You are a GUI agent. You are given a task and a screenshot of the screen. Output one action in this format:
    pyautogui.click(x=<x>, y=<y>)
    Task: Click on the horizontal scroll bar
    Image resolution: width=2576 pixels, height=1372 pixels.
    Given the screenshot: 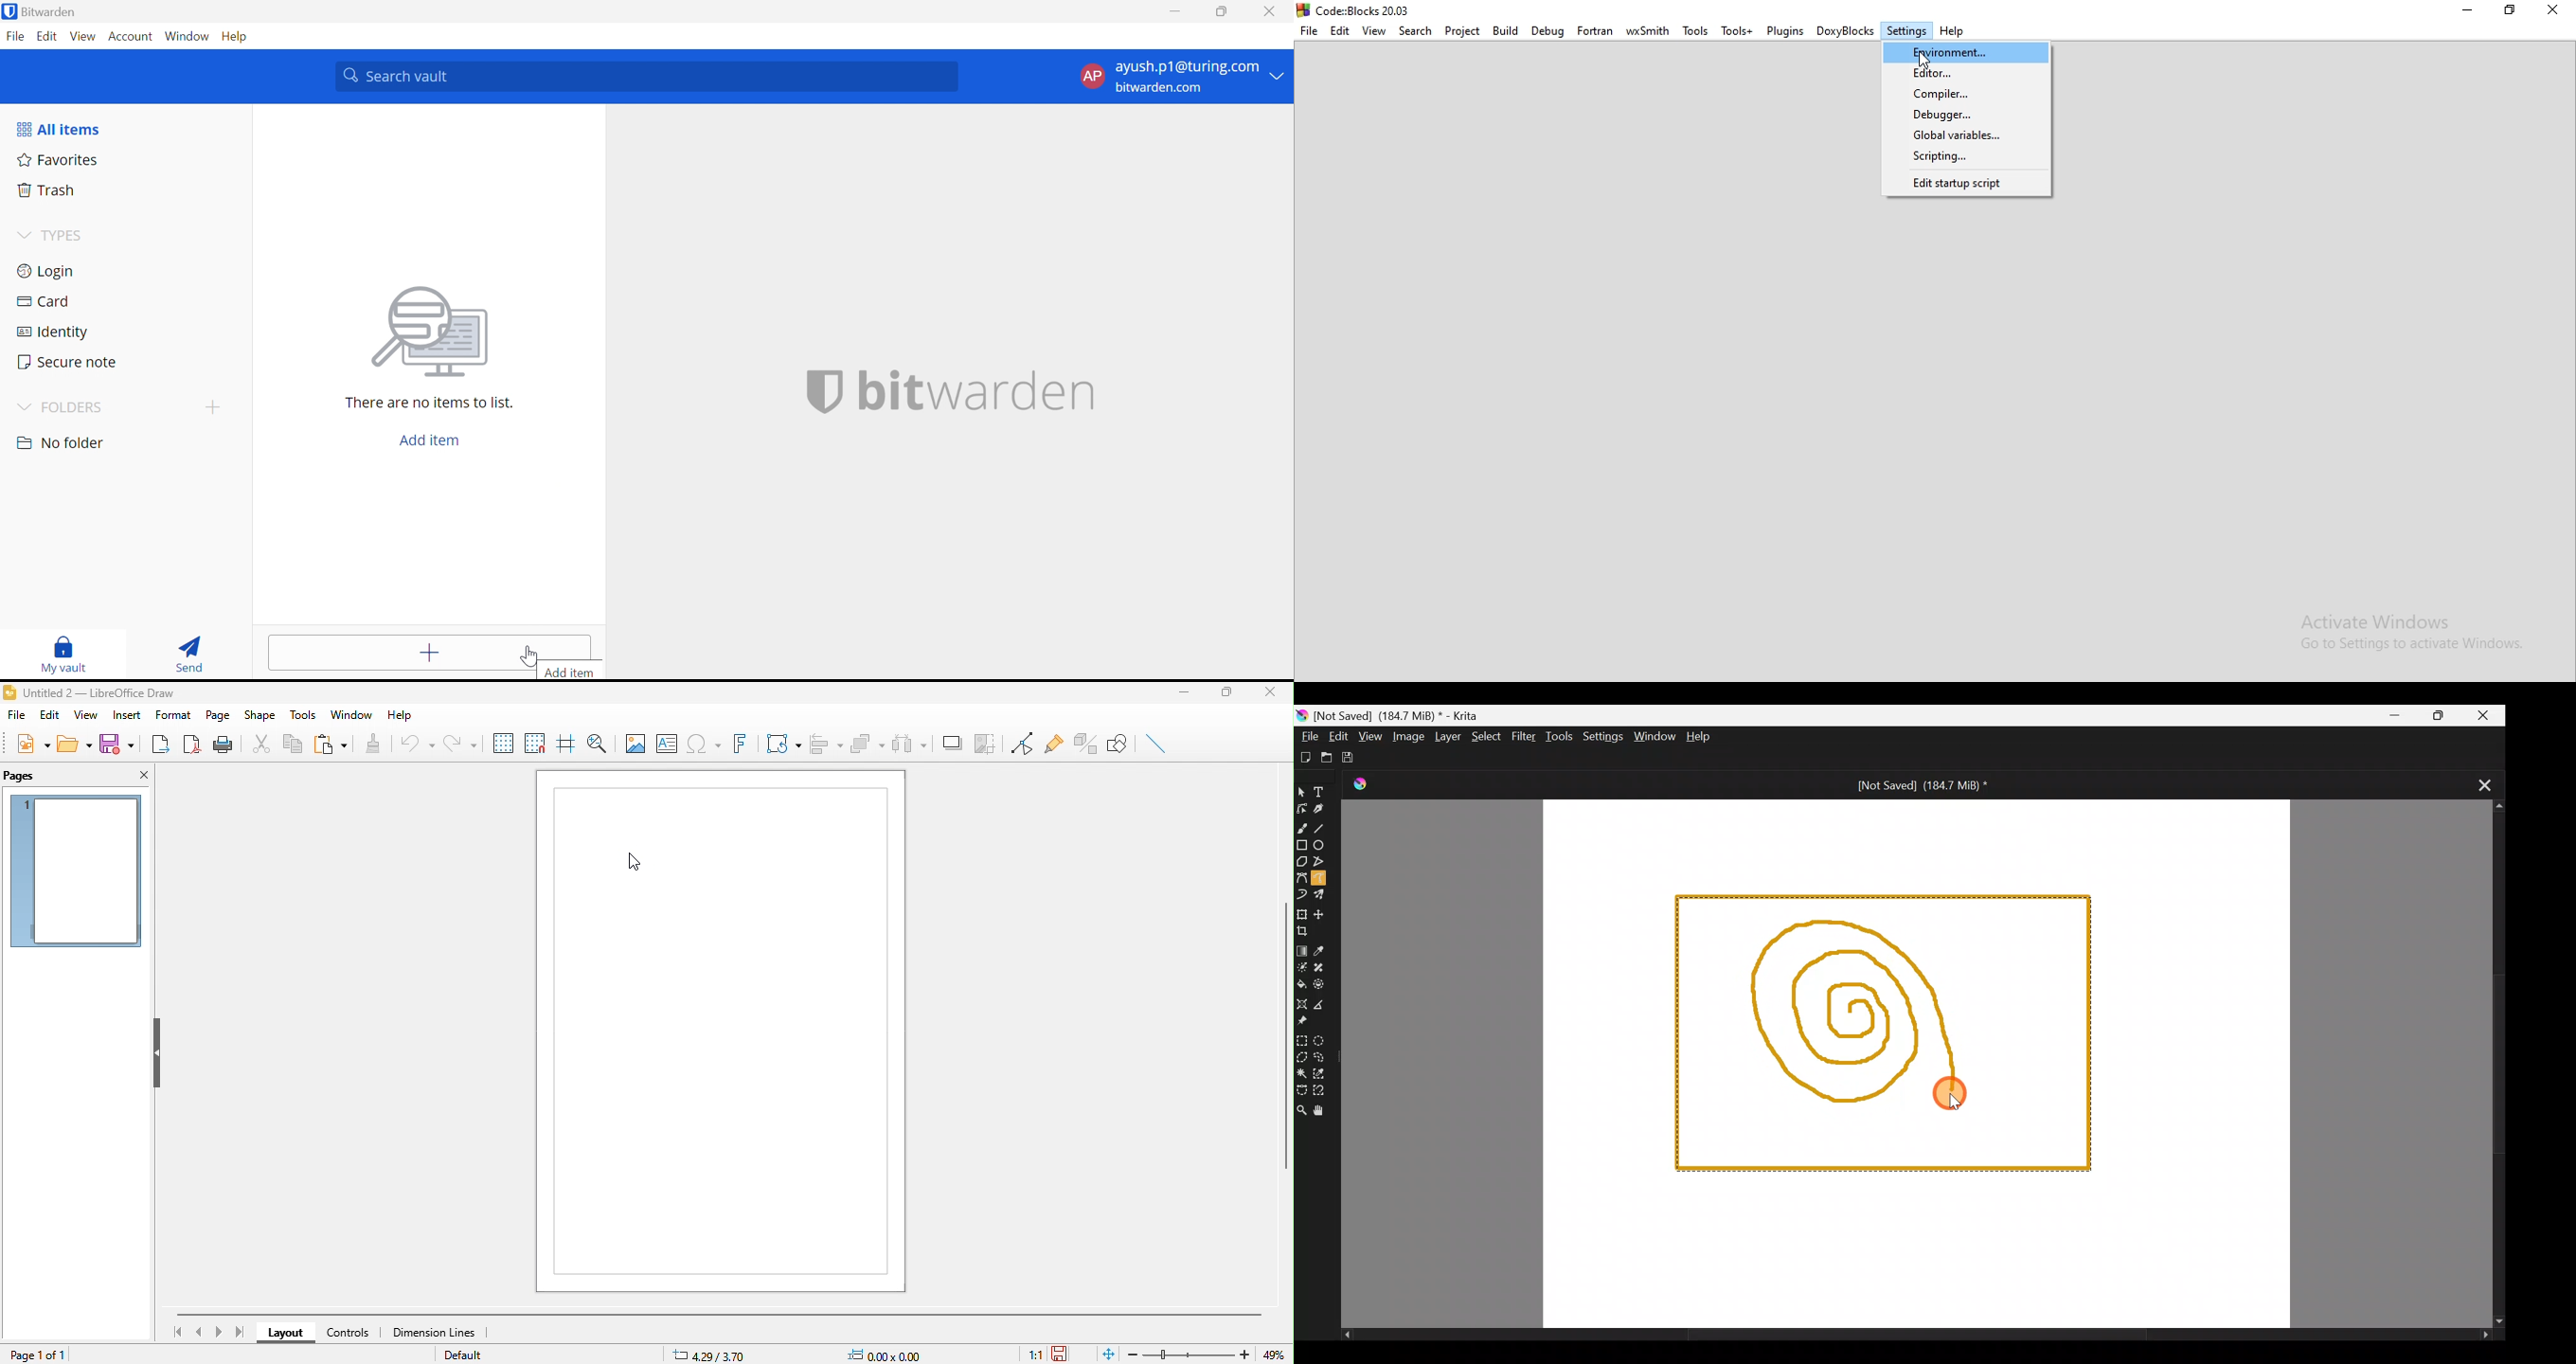 What is the action you would take?
    pyautogui.click(x=719, y=1311)
    